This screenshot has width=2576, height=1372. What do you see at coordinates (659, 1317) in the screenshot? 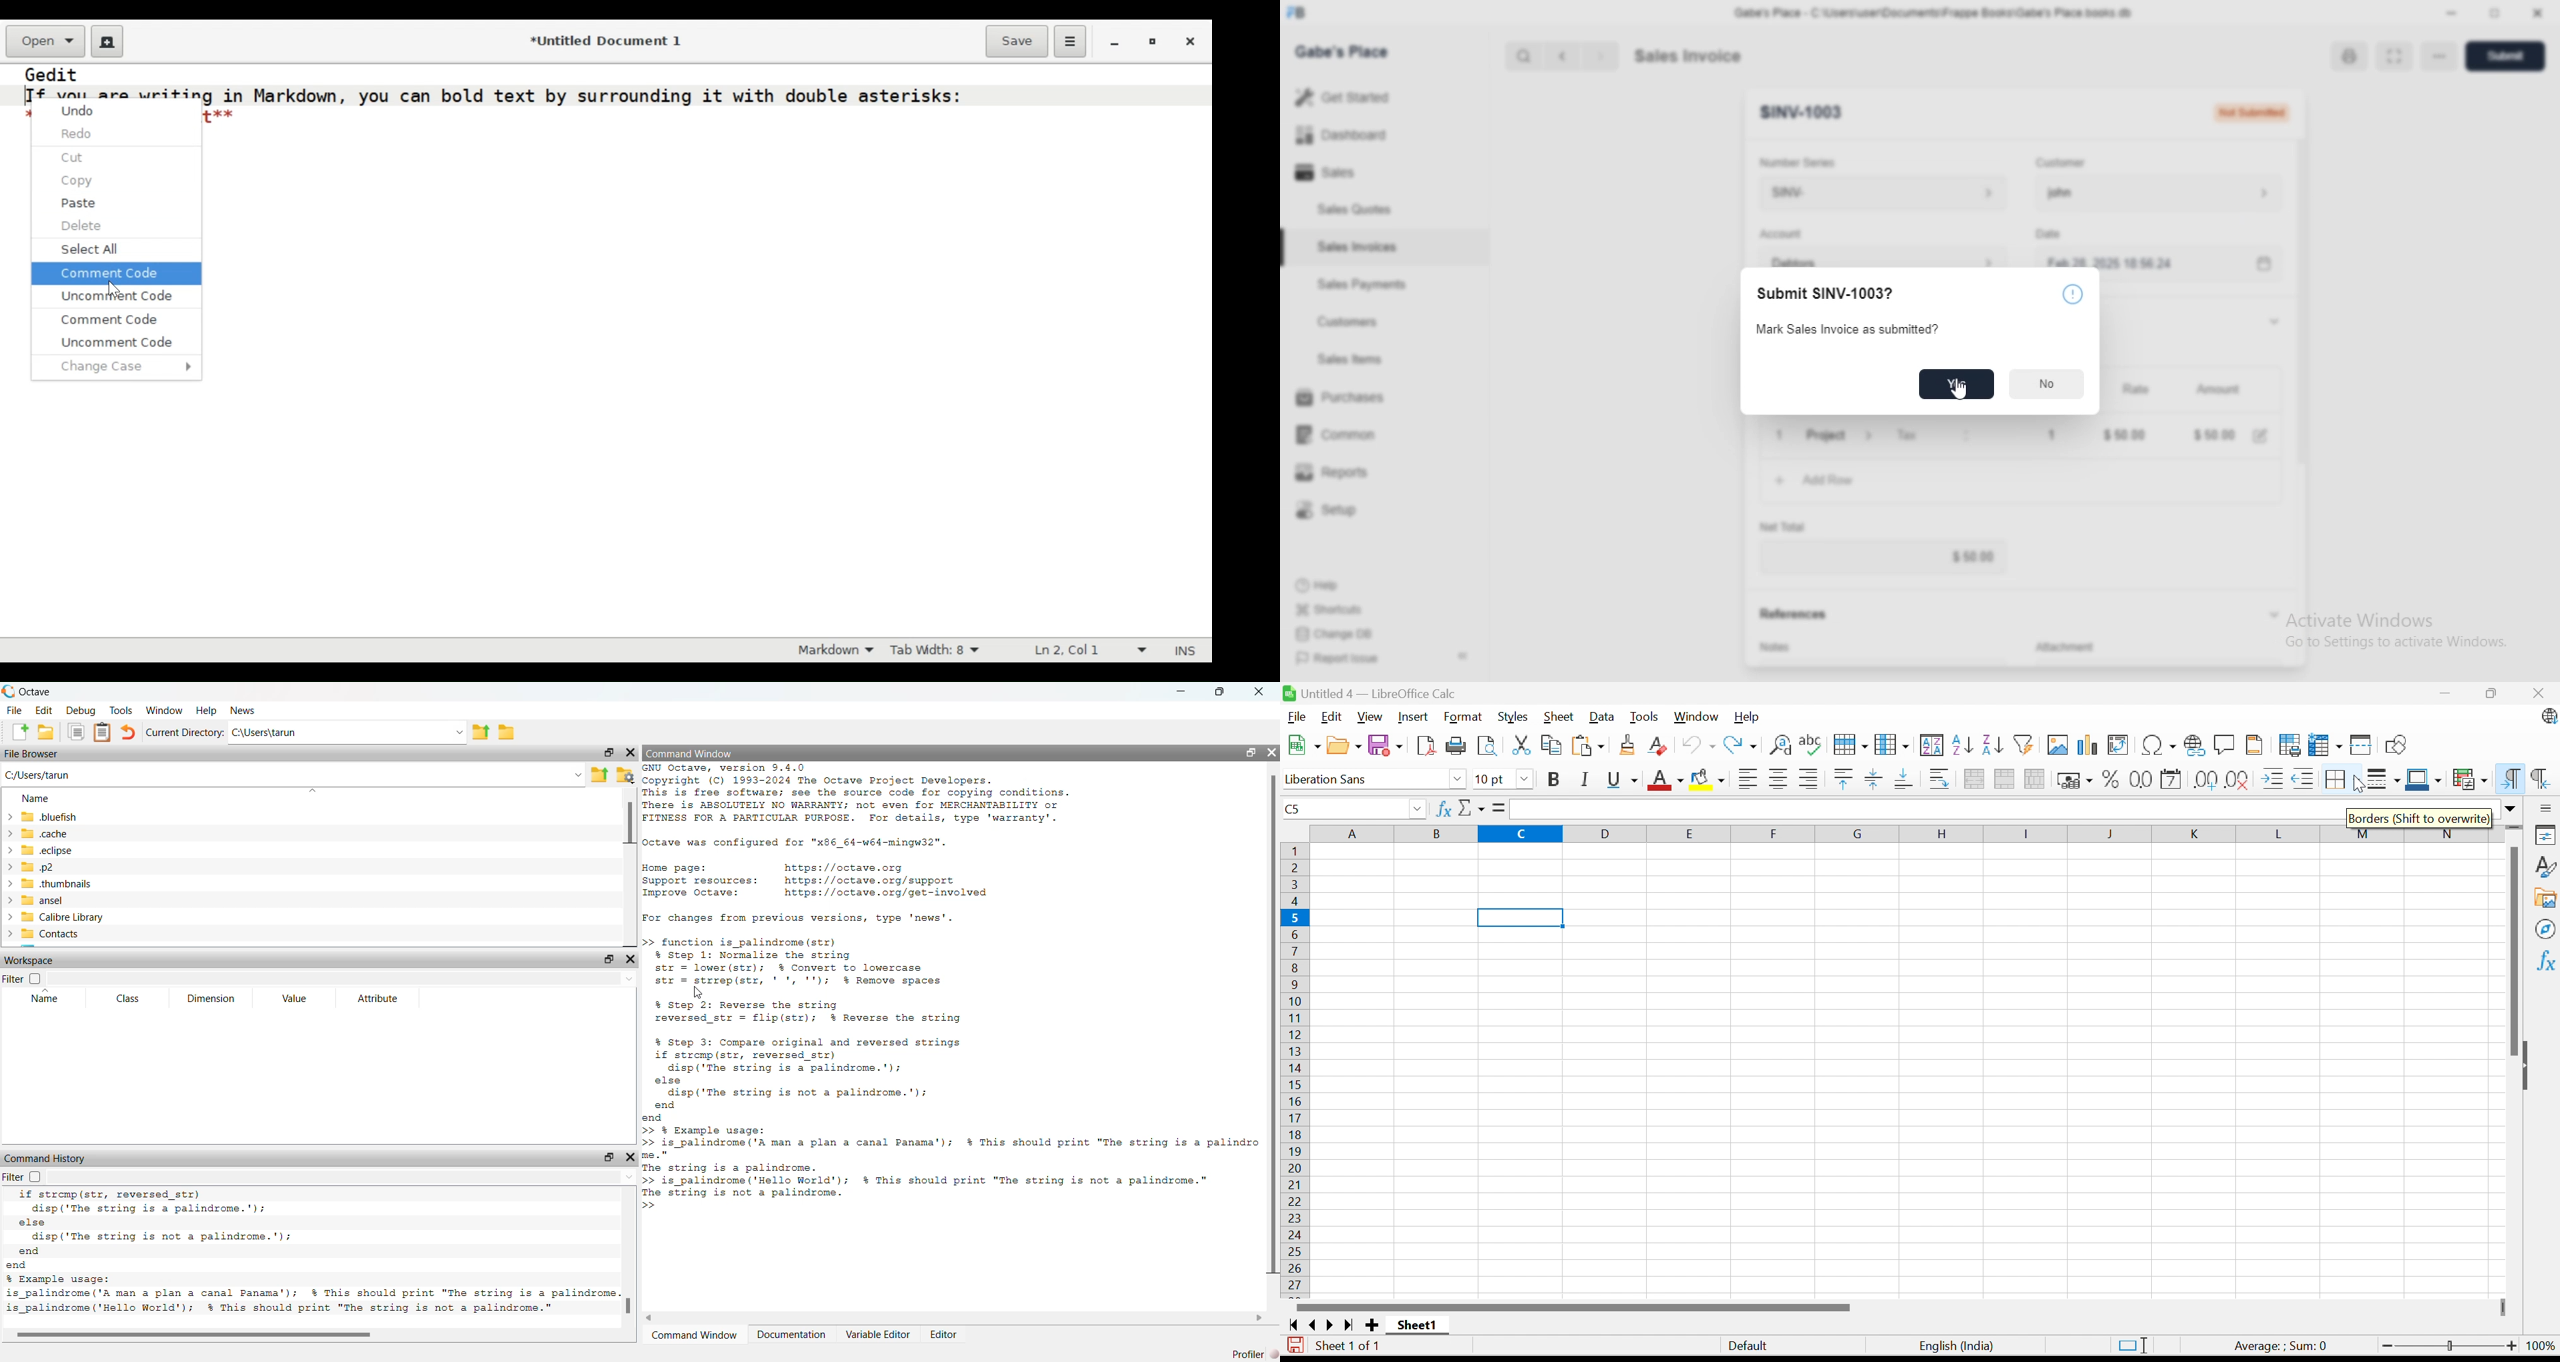
I see `move left` at bounding box center [659, 1317].